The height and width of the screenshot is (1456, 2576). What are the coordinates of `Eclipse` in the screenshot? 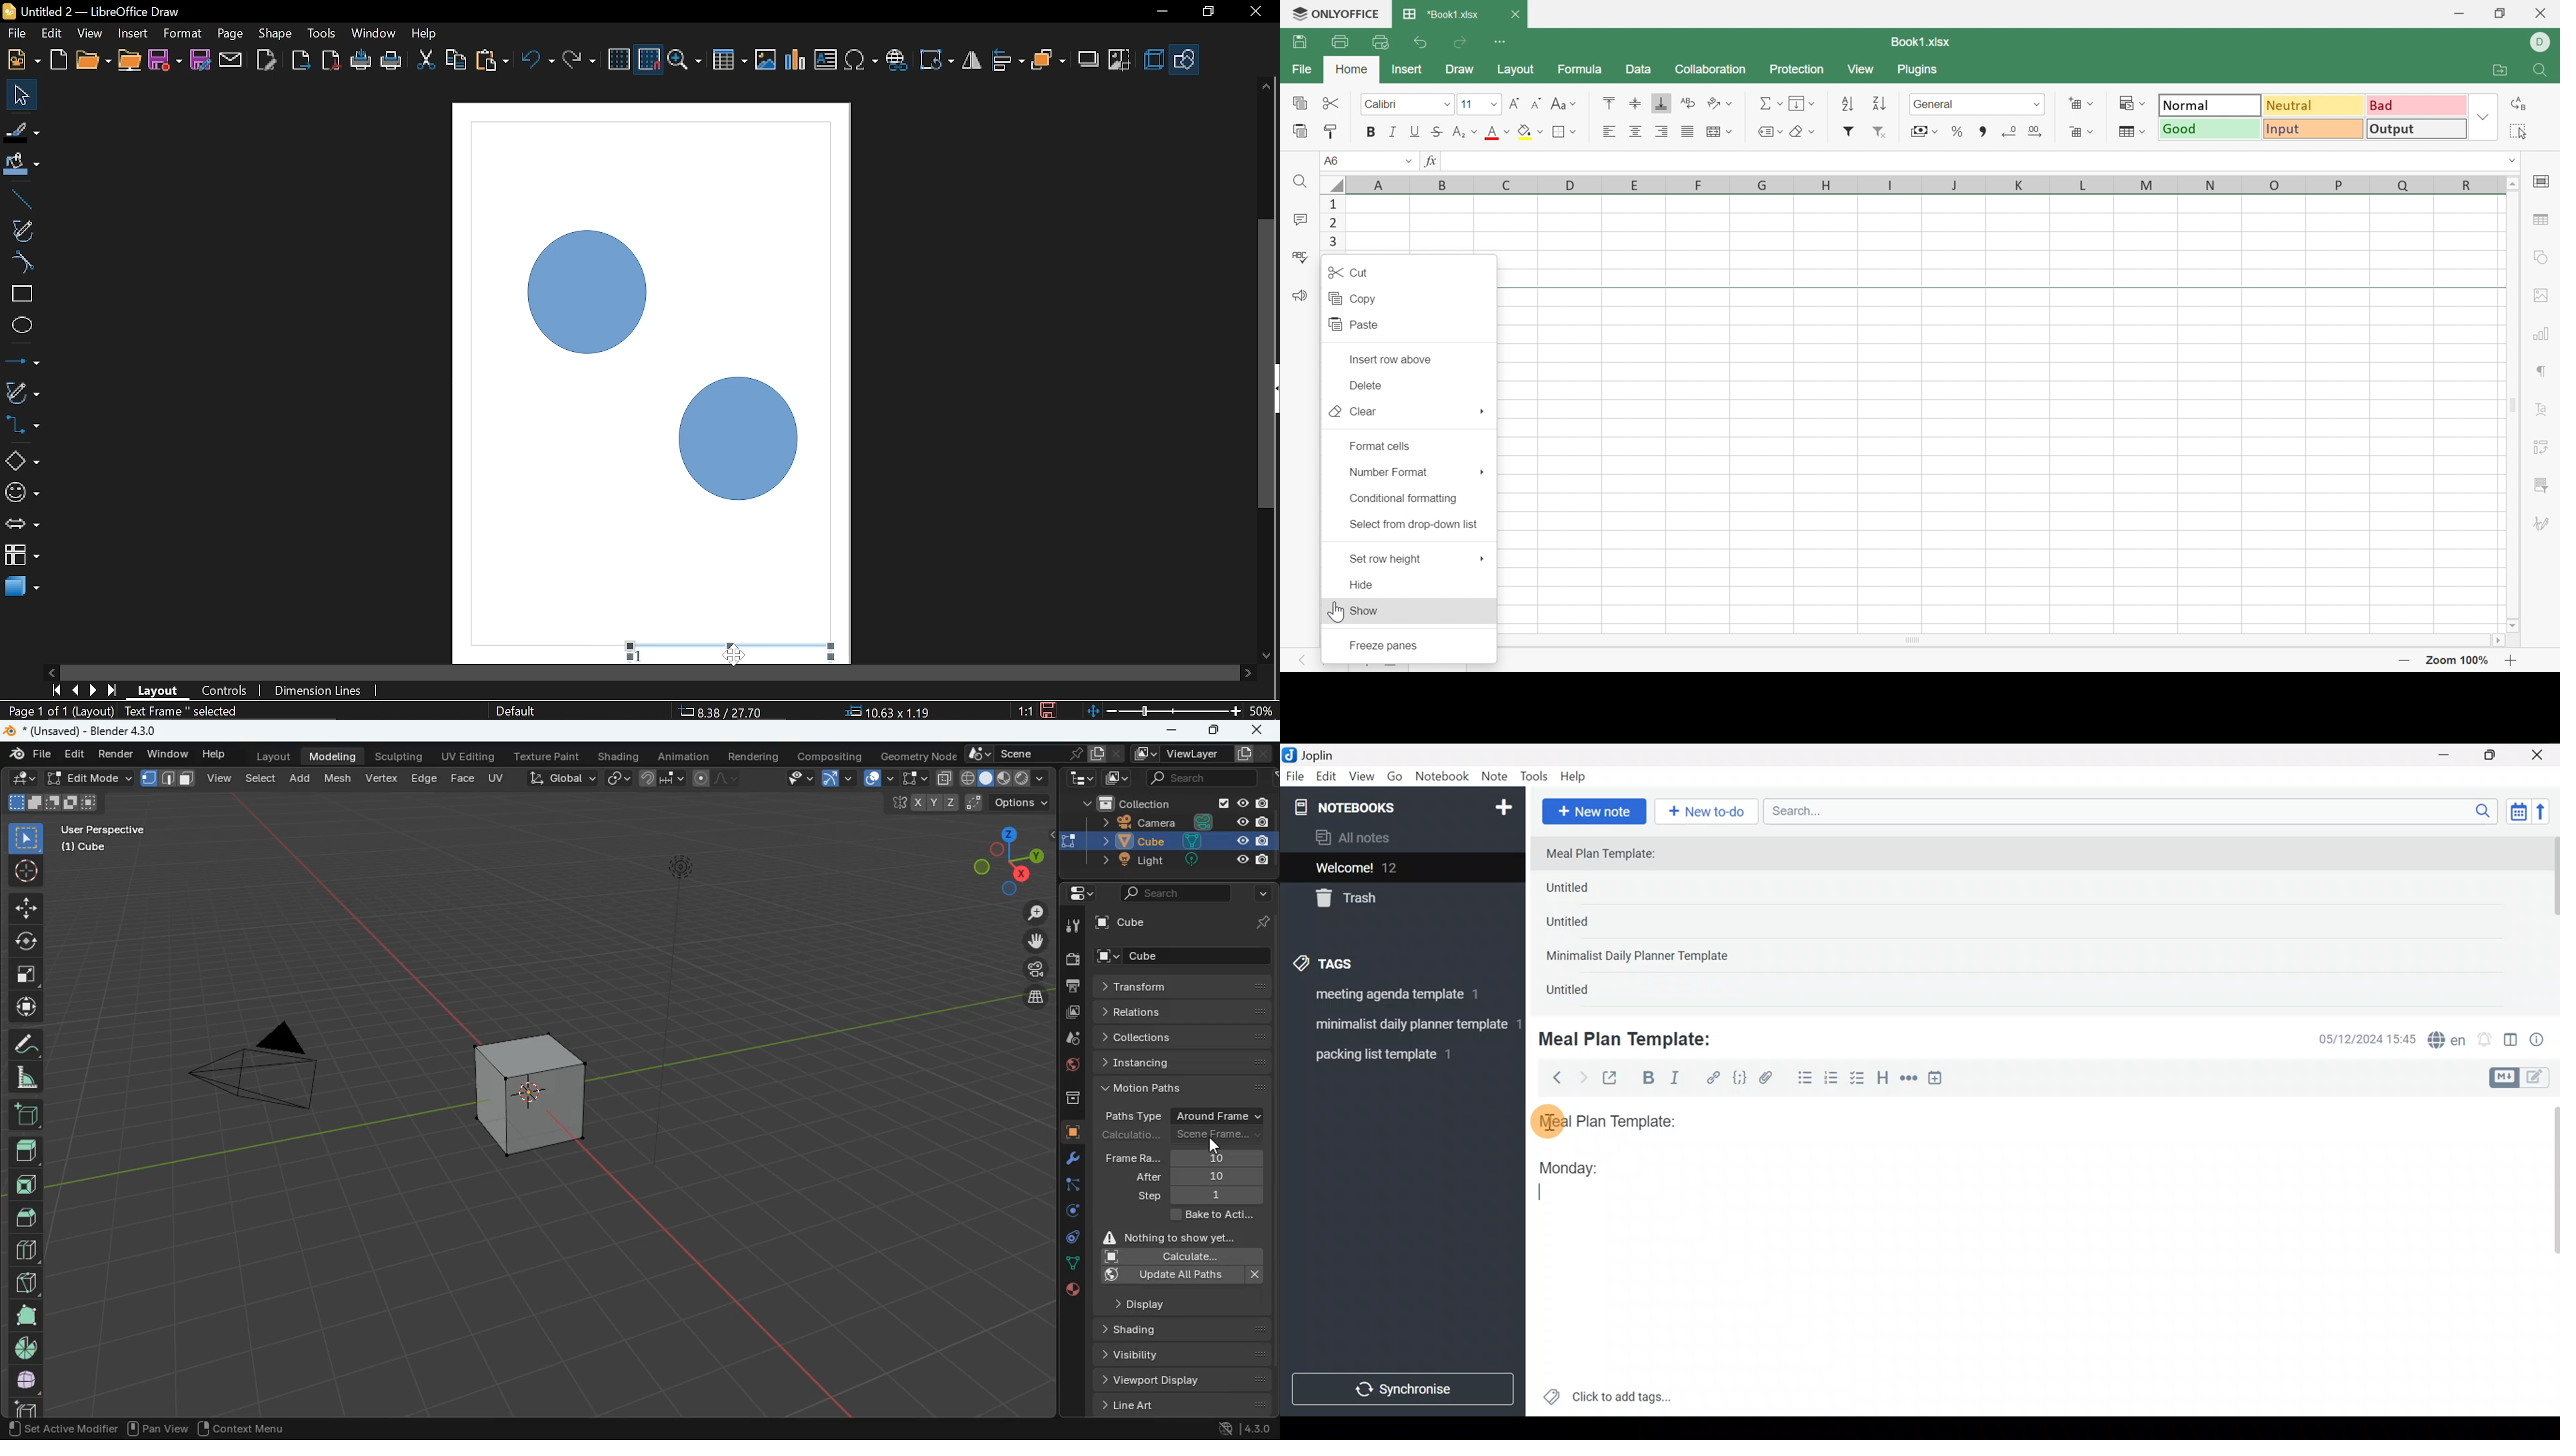 It's located at (22, 326).